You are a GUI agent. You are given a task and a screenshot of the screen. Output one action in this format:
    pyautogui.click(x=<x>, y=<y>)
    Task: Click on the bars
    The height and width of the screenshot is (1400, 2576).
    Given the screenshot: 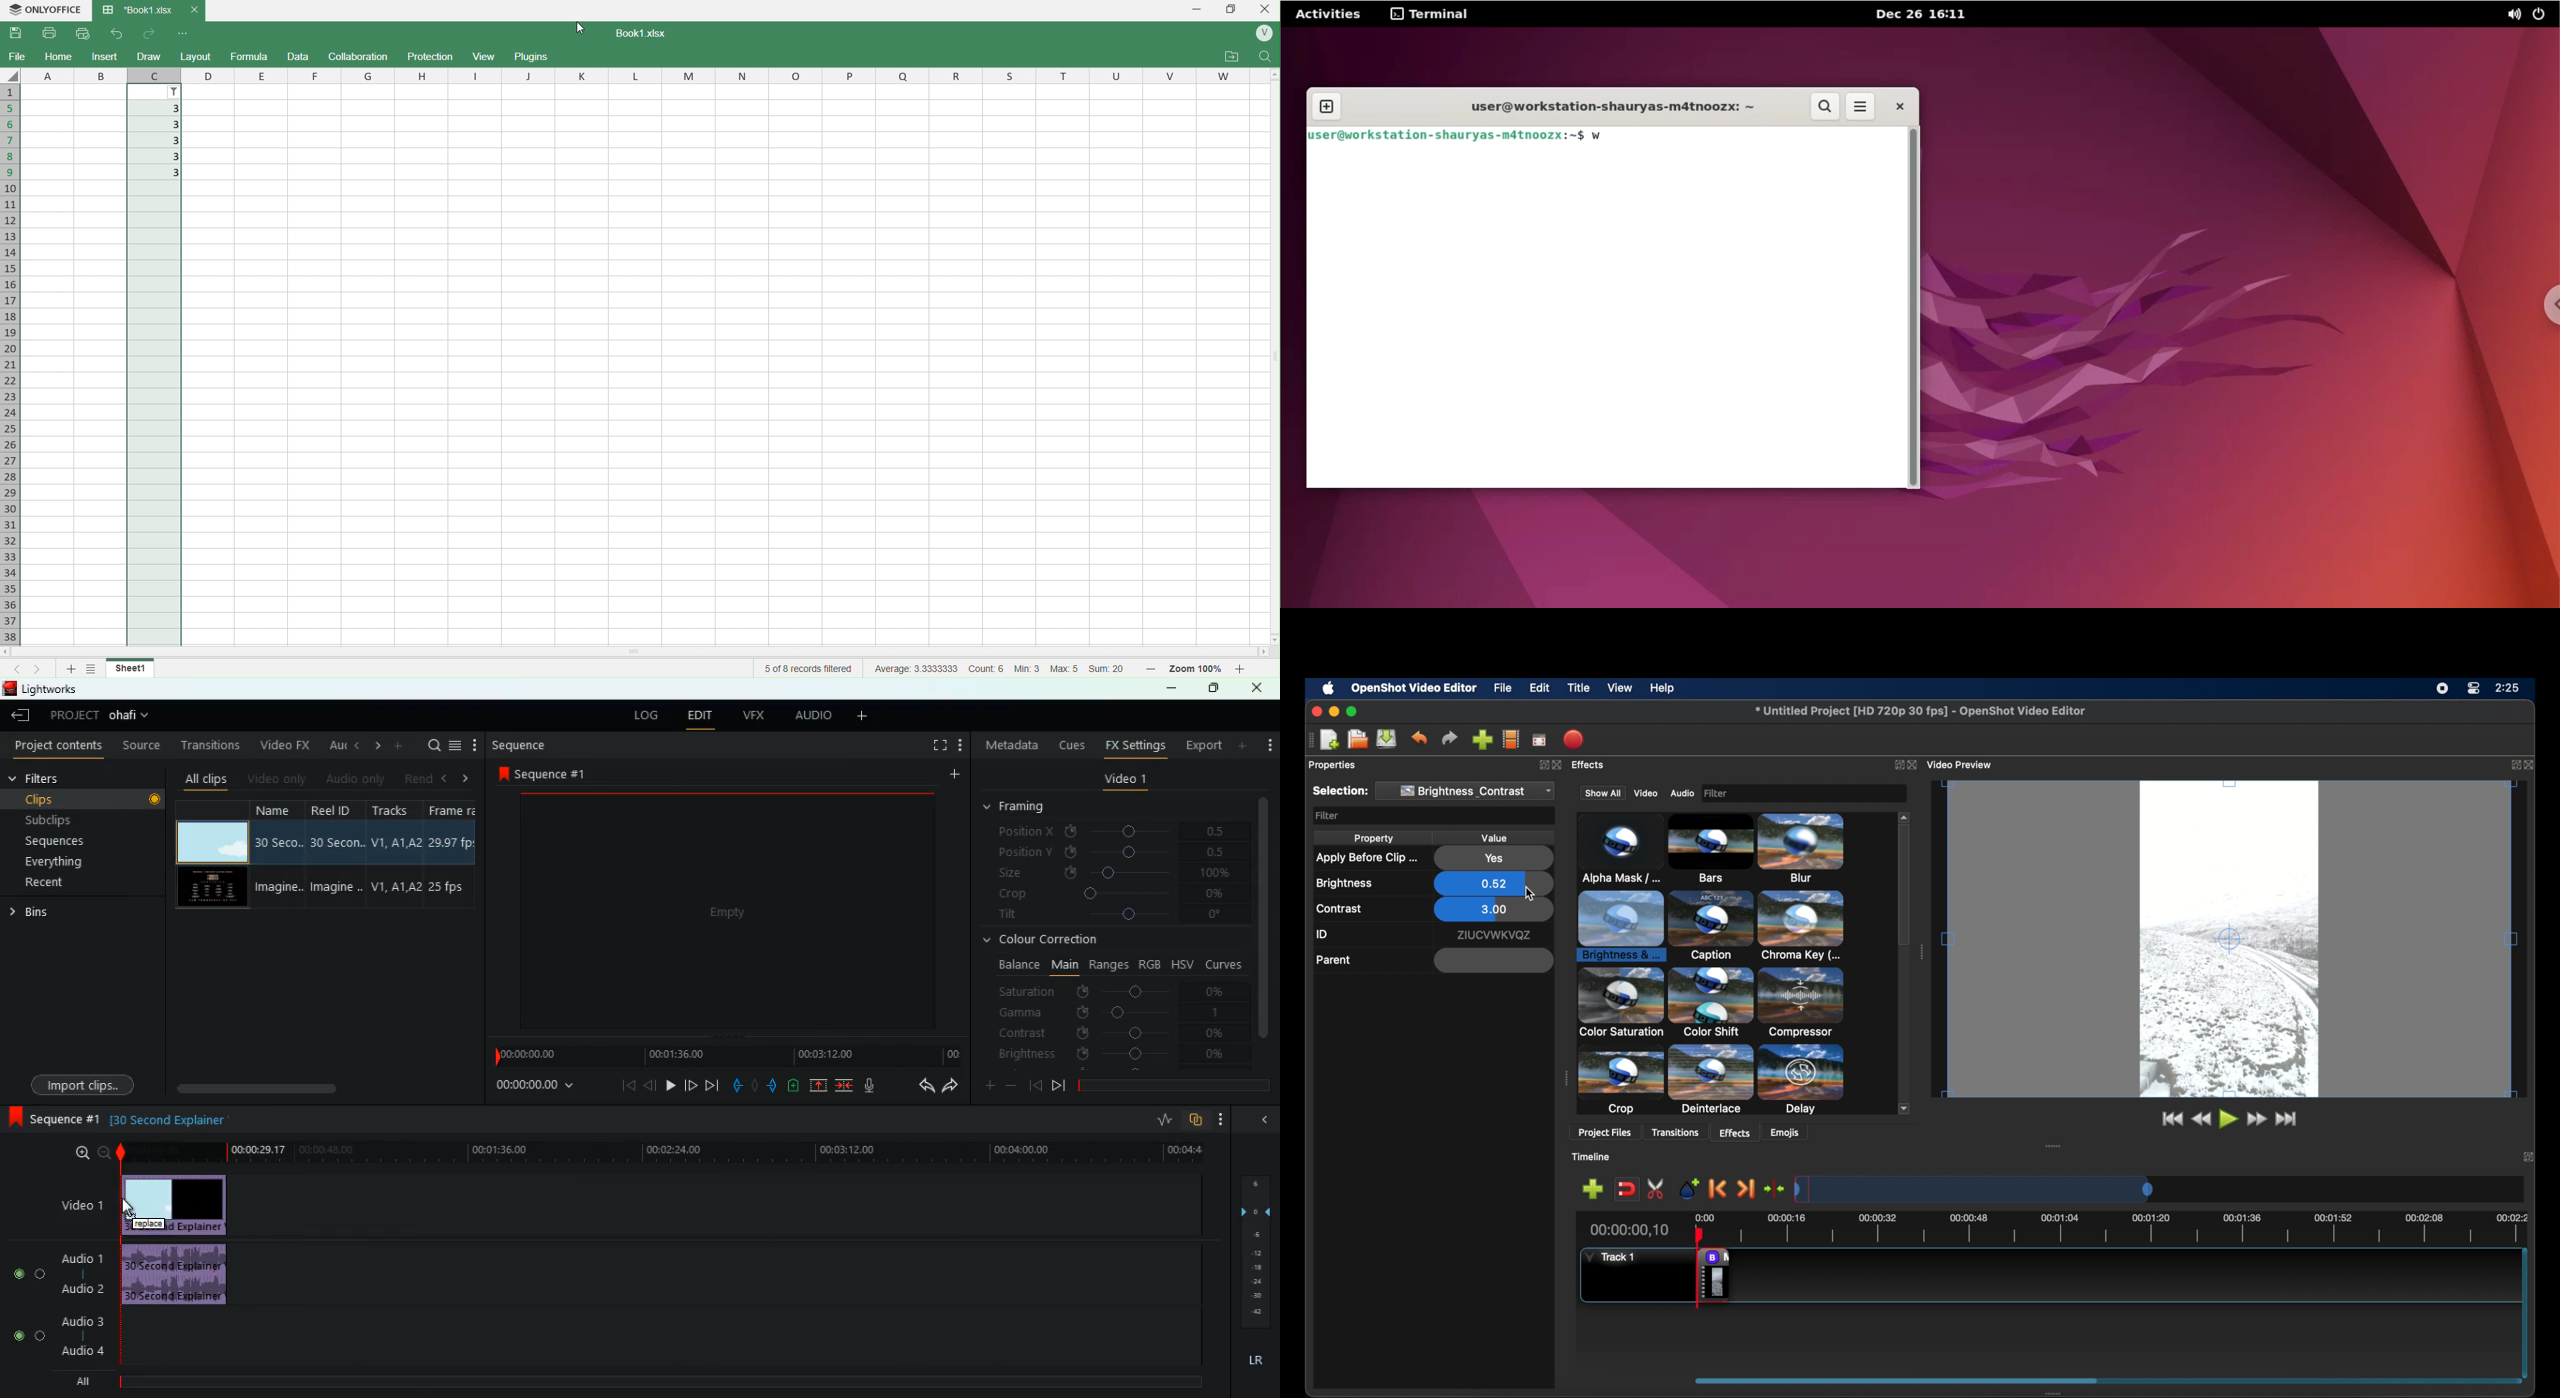 What is the action you would take?
    pyautogui.click(x=1613, y=849)
    